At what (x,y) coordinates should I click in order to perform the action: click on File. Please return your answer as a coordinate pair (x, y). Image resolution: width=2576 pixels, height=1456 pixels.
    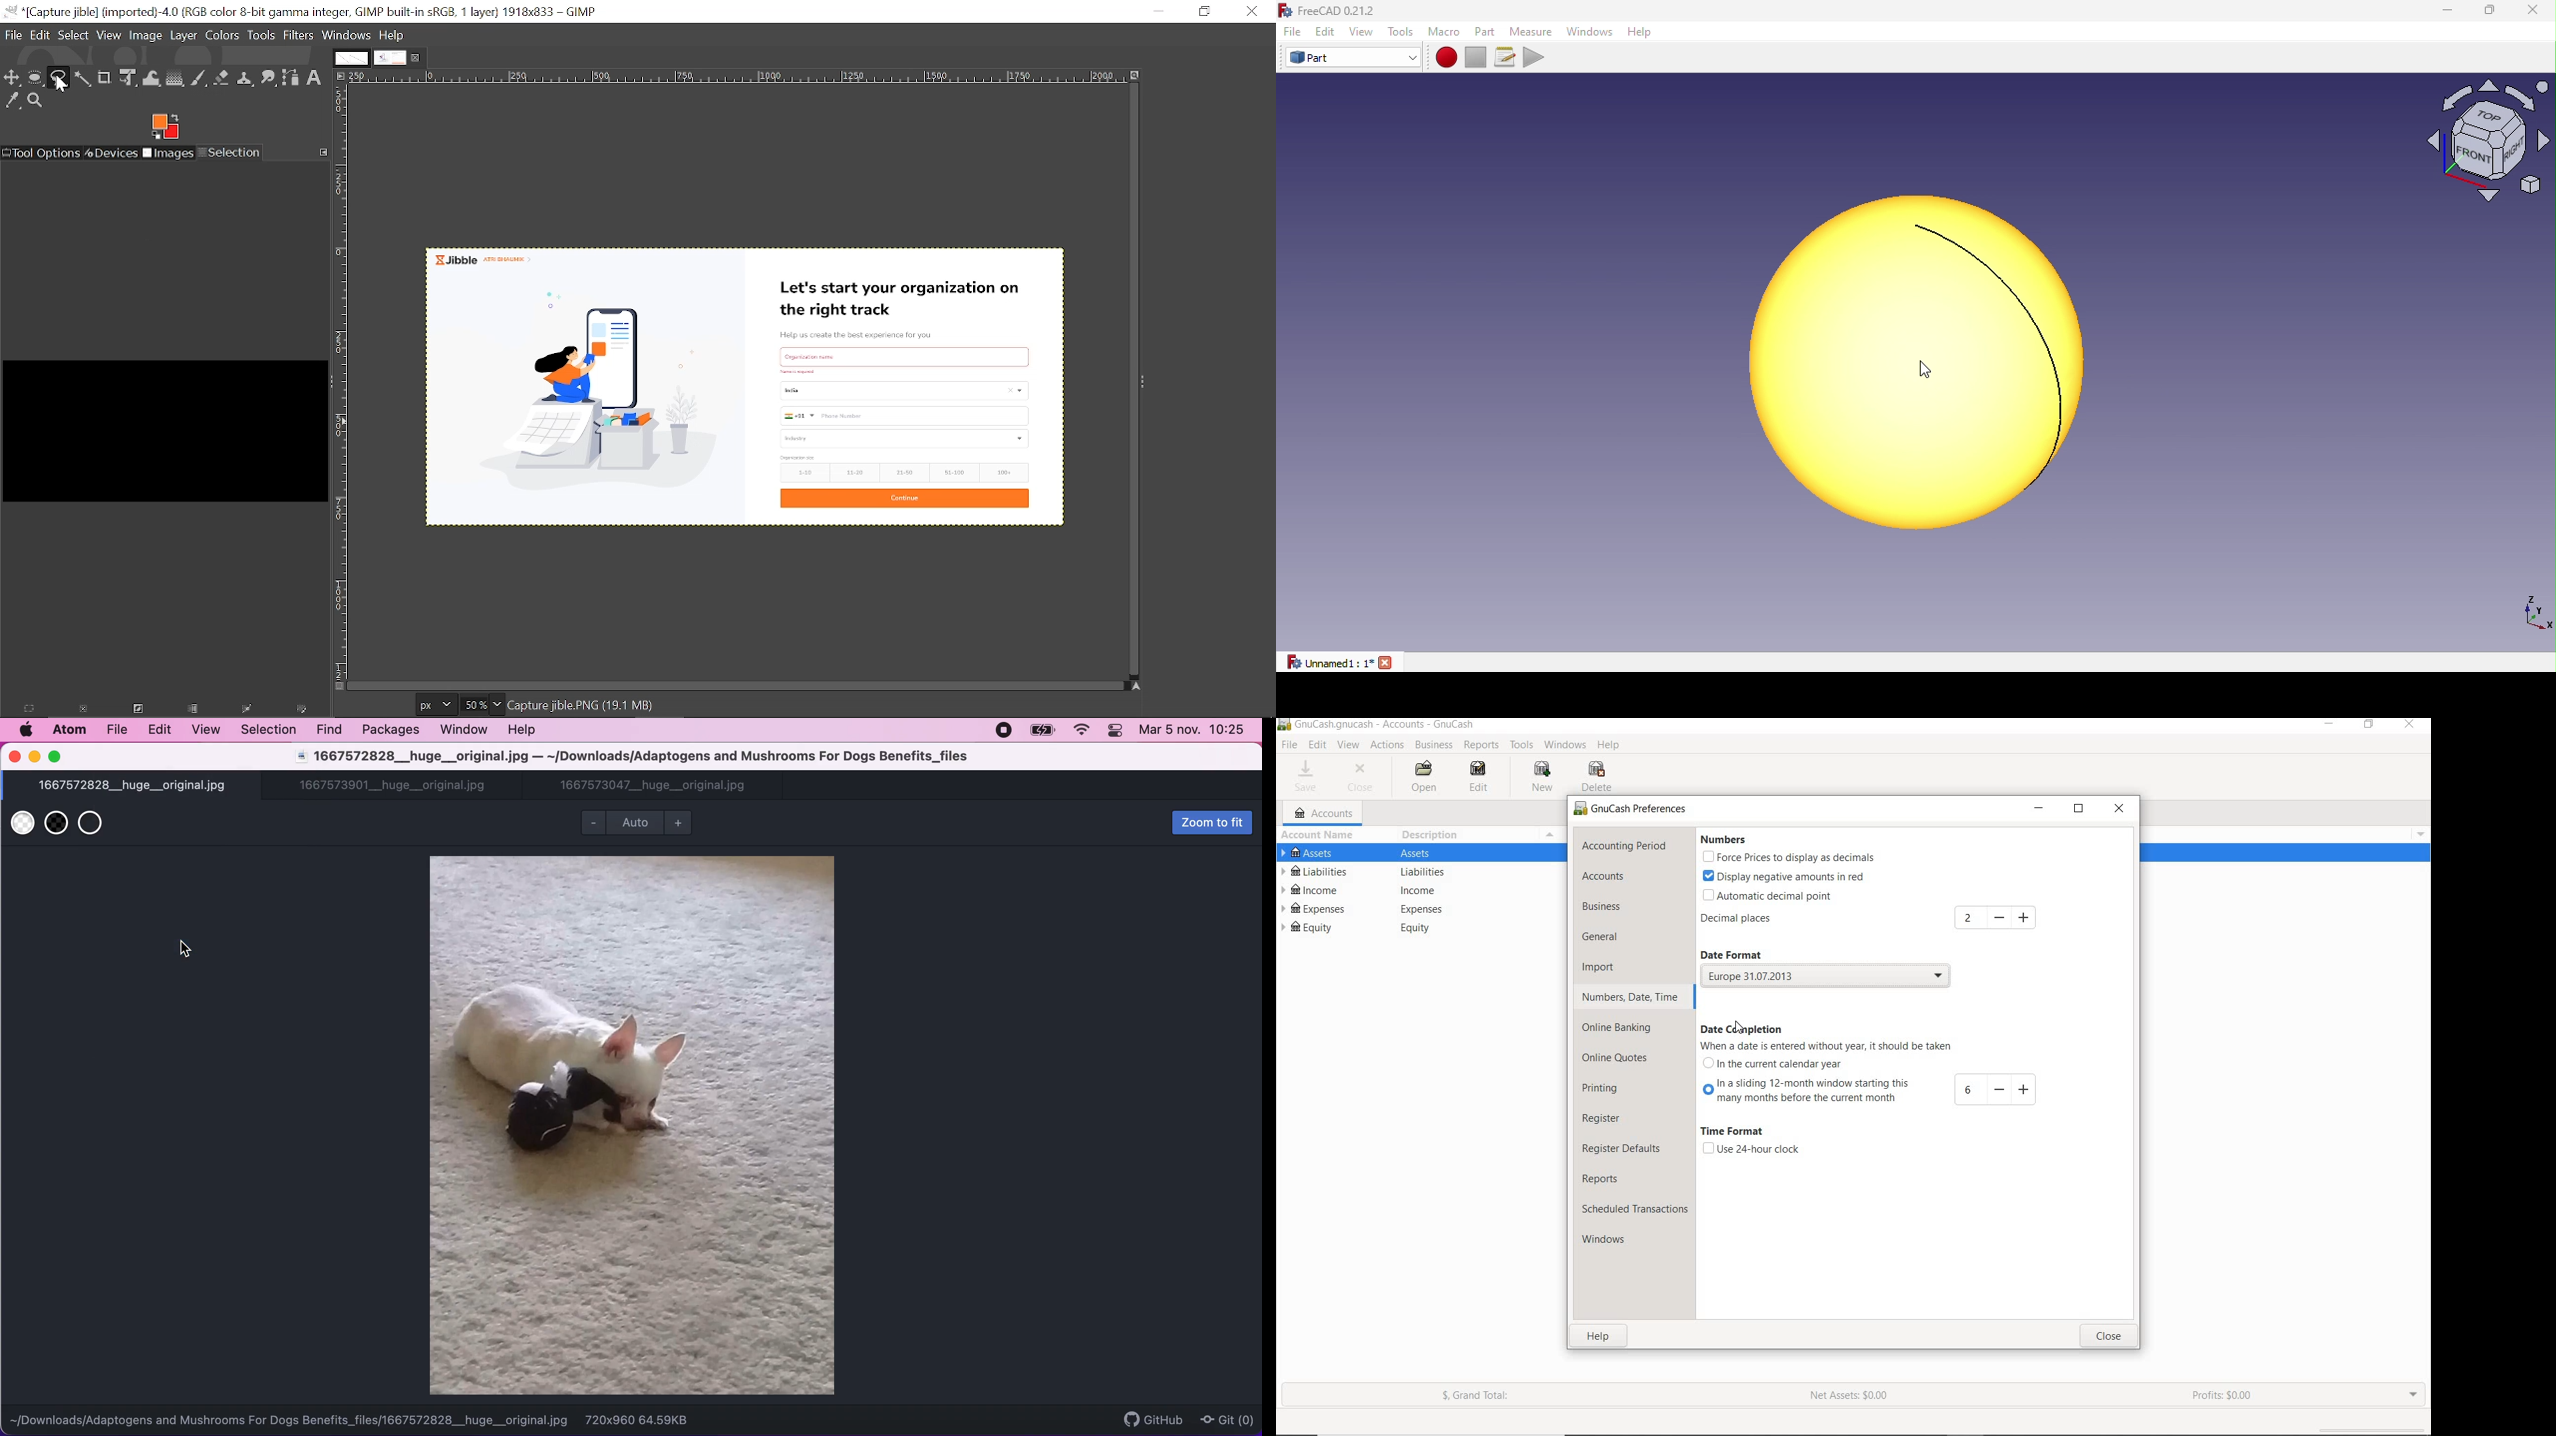
    Looking at the image, I should click on (1289, 32).